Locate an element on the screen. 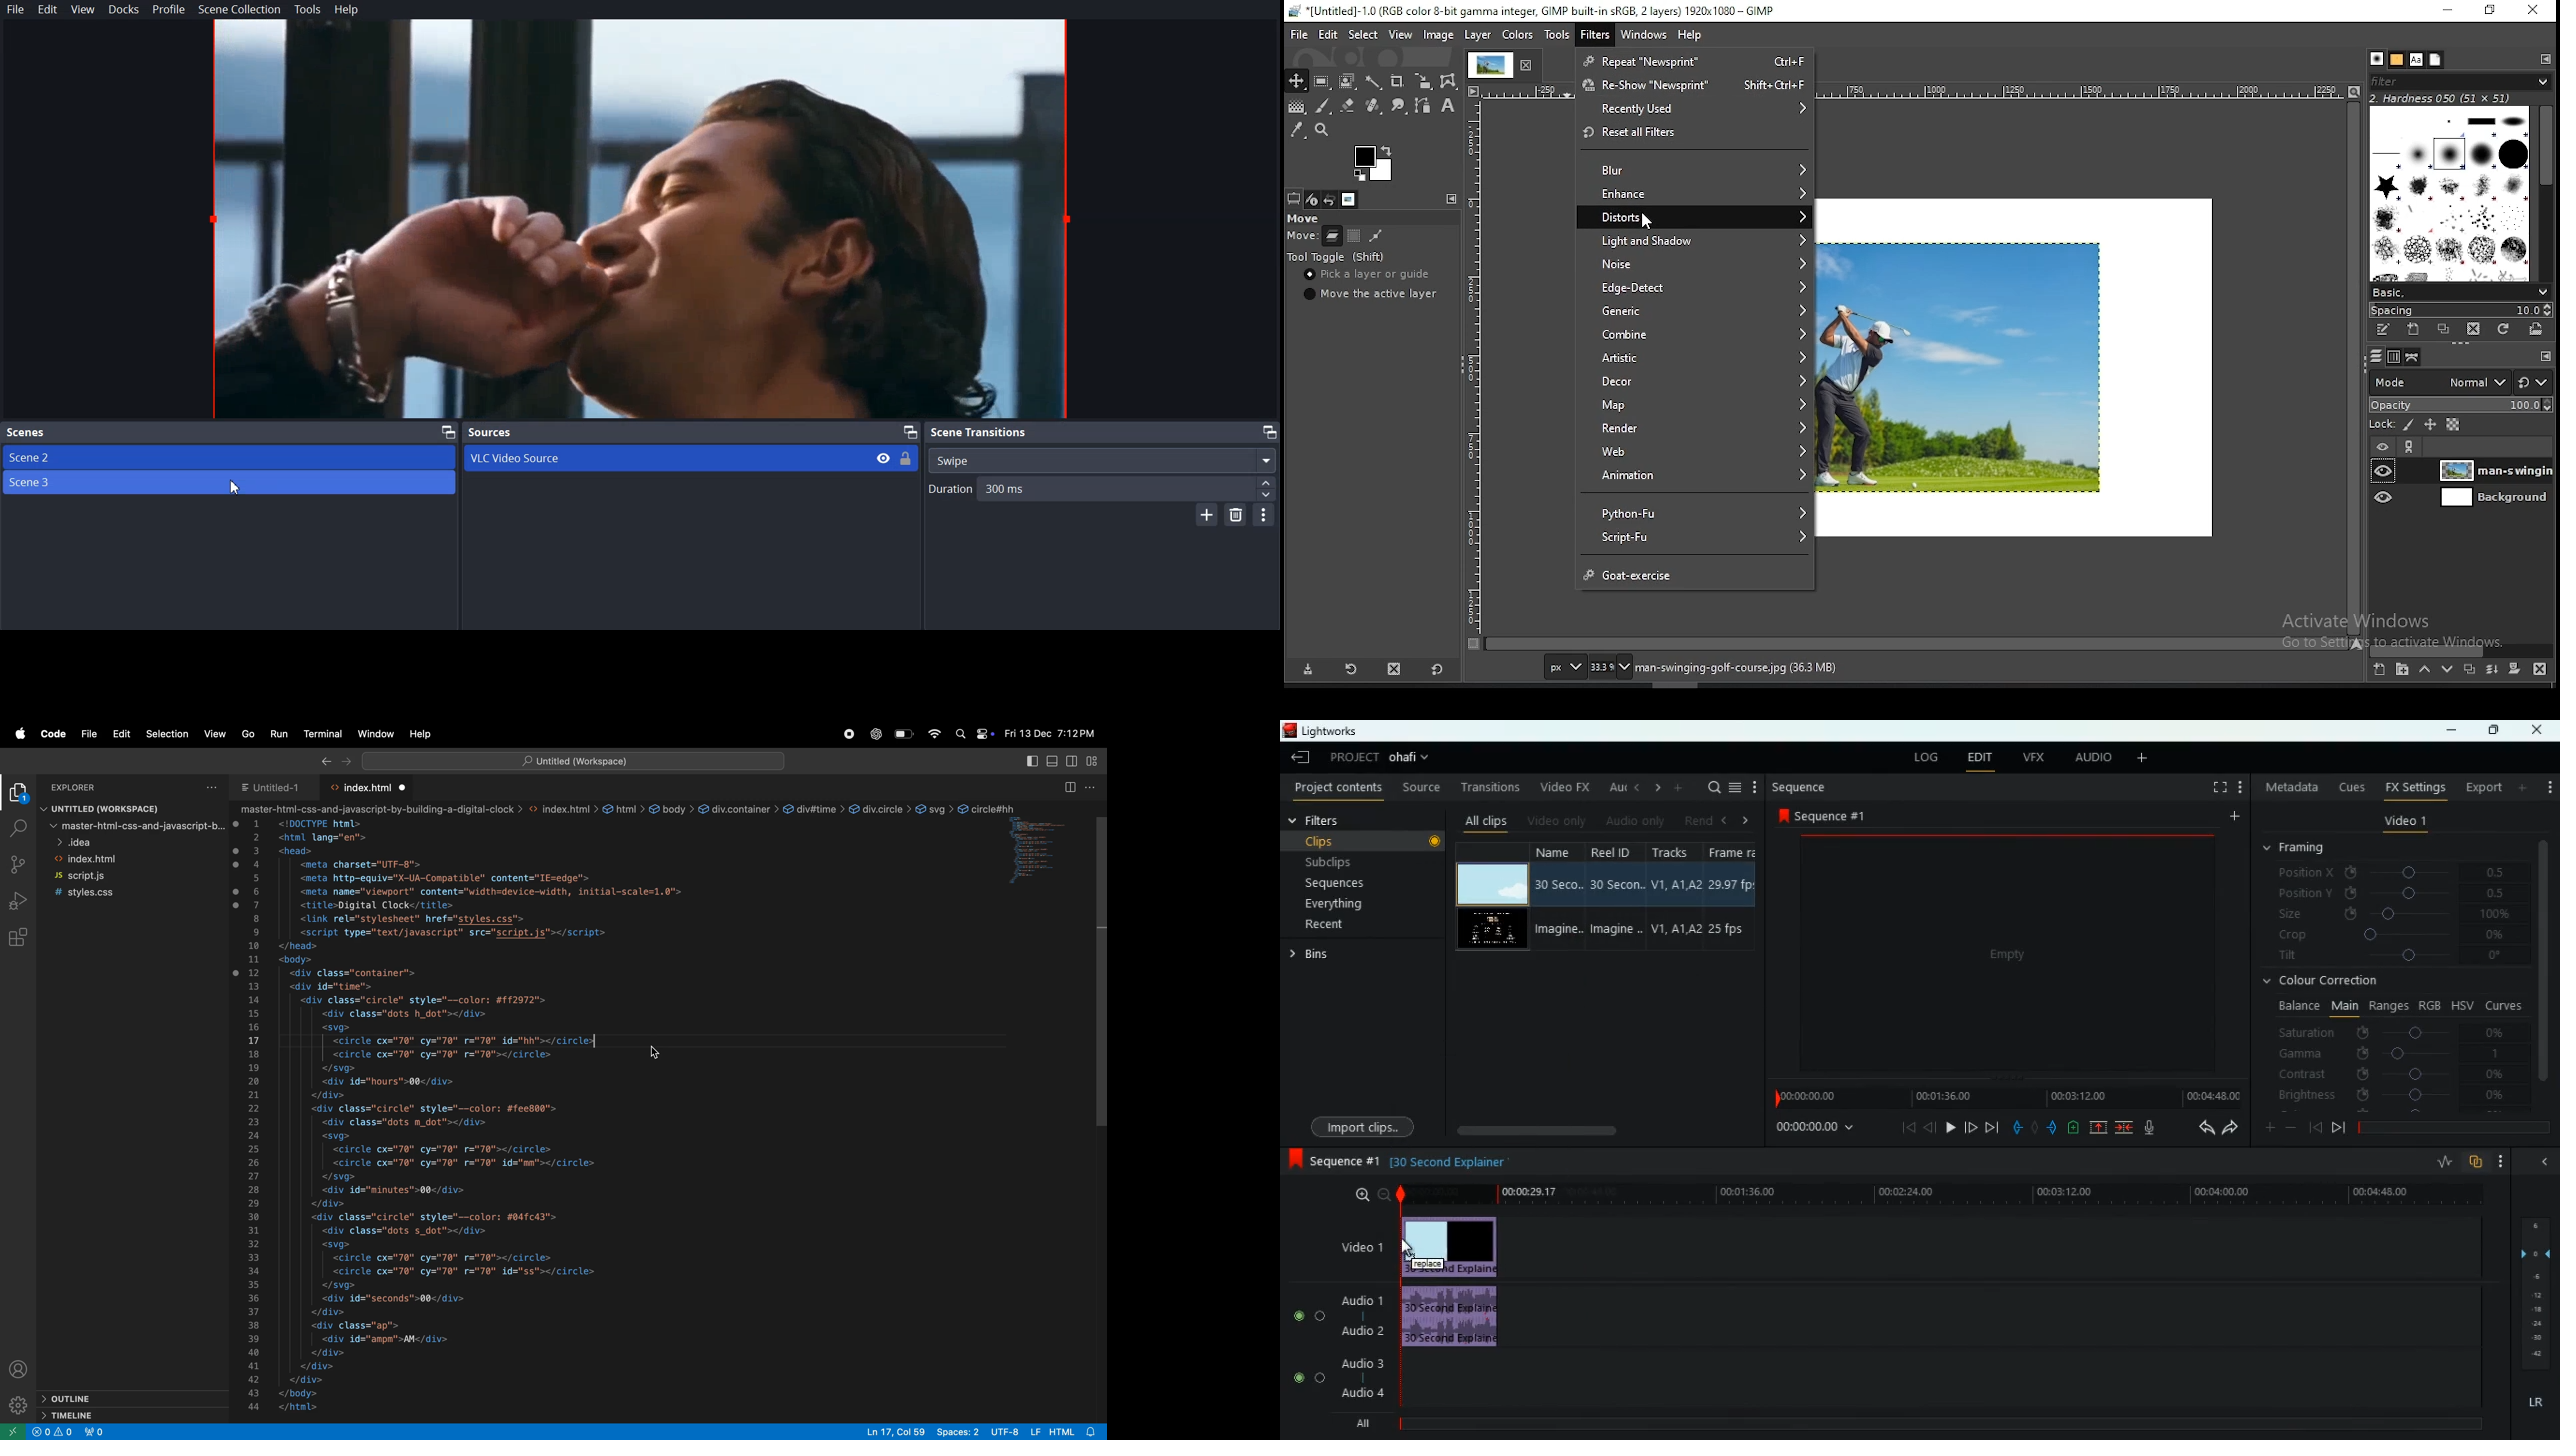  edit this brush is located at coordinates (2384, 331).